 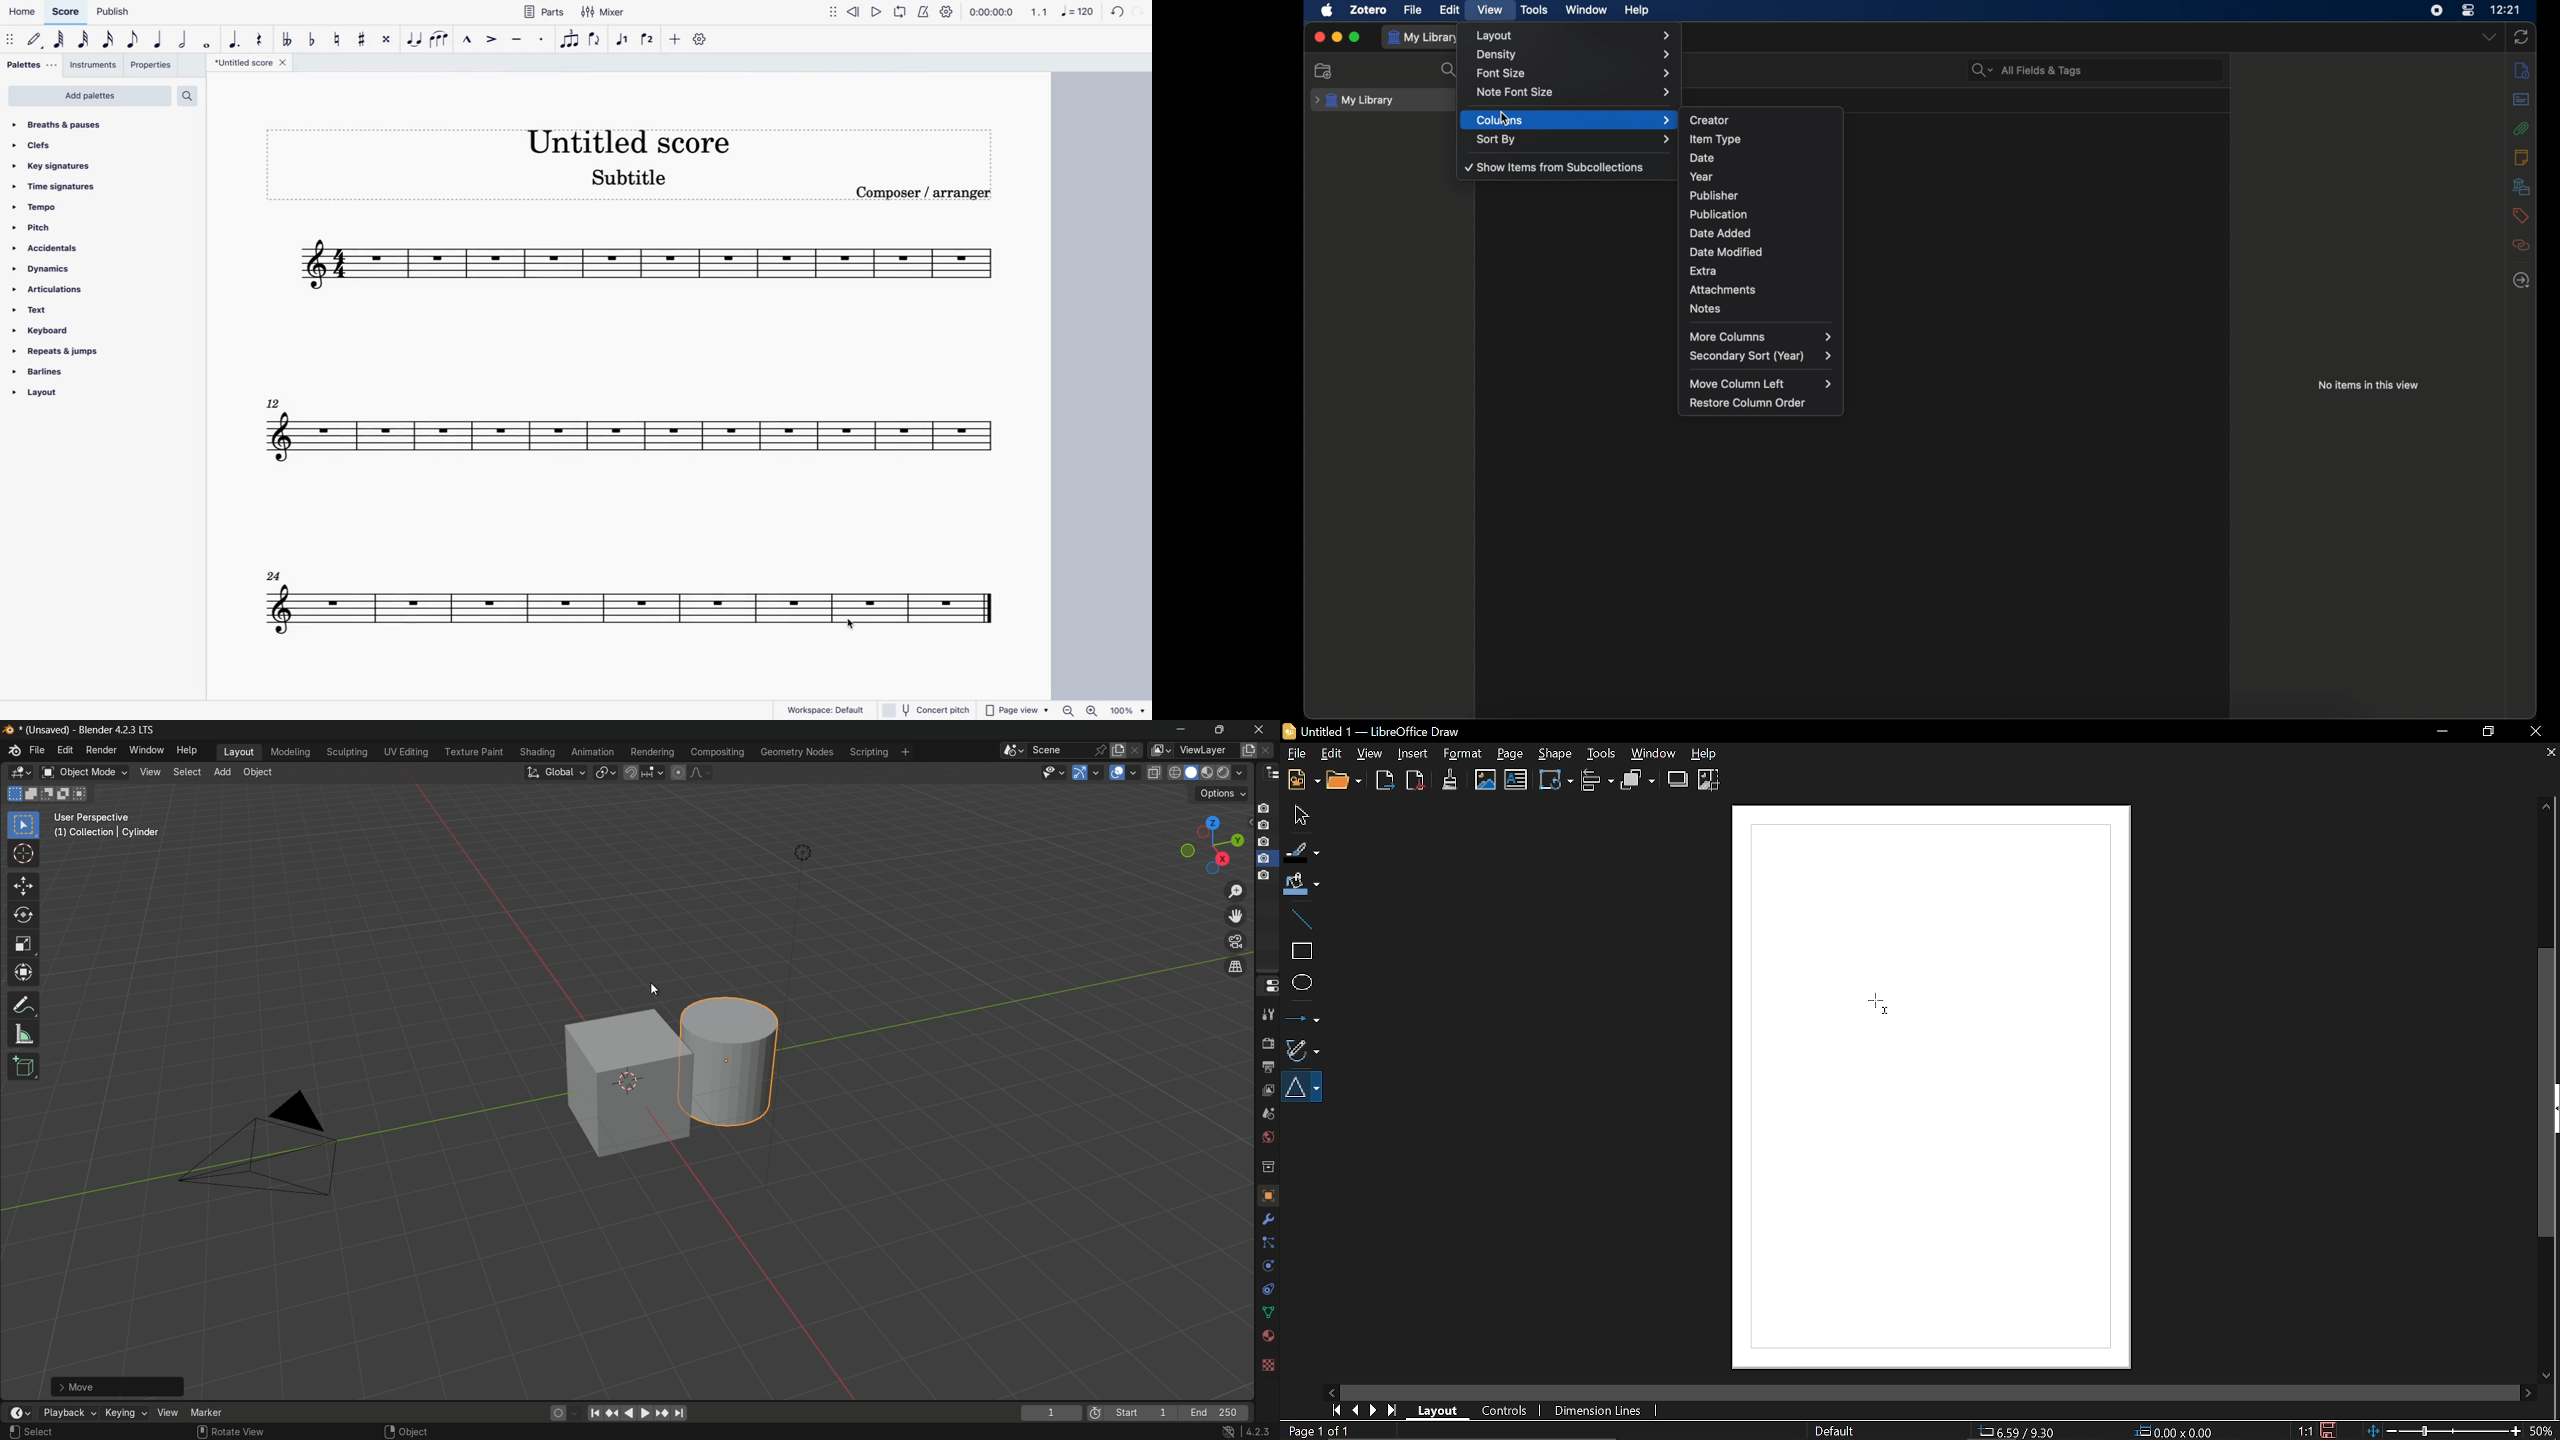 What do you see at coordinates (614, 1413) in the screenshot?
I see `reset` at bounding box center [614, 1413].